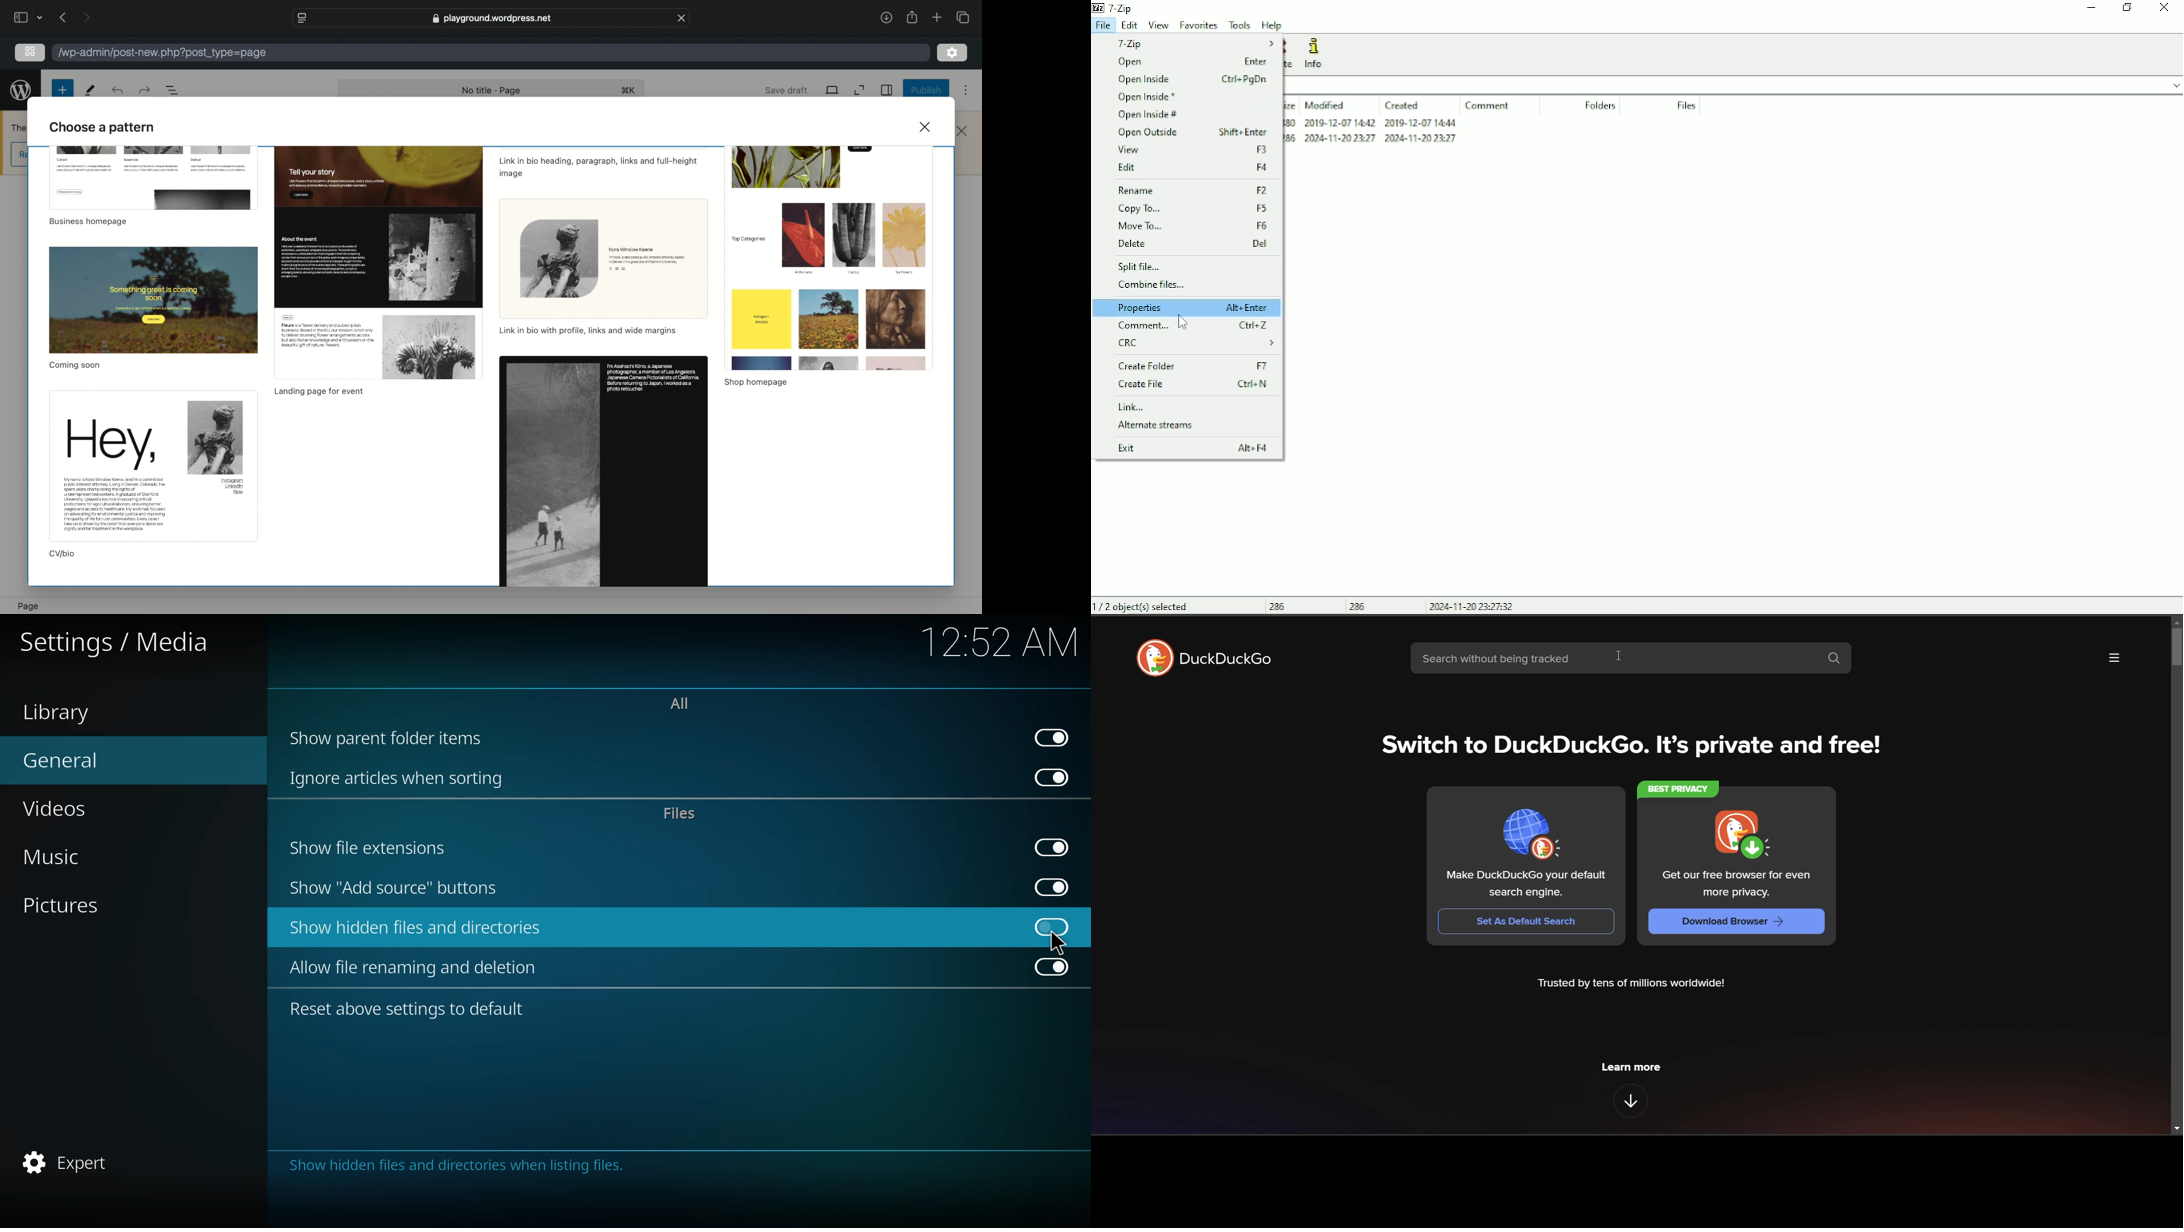 The height and width of the screenshot is (1232, 2184). Describe the element at coordinates (1053, 966) in the screenshot. I see `enabled` at that location.